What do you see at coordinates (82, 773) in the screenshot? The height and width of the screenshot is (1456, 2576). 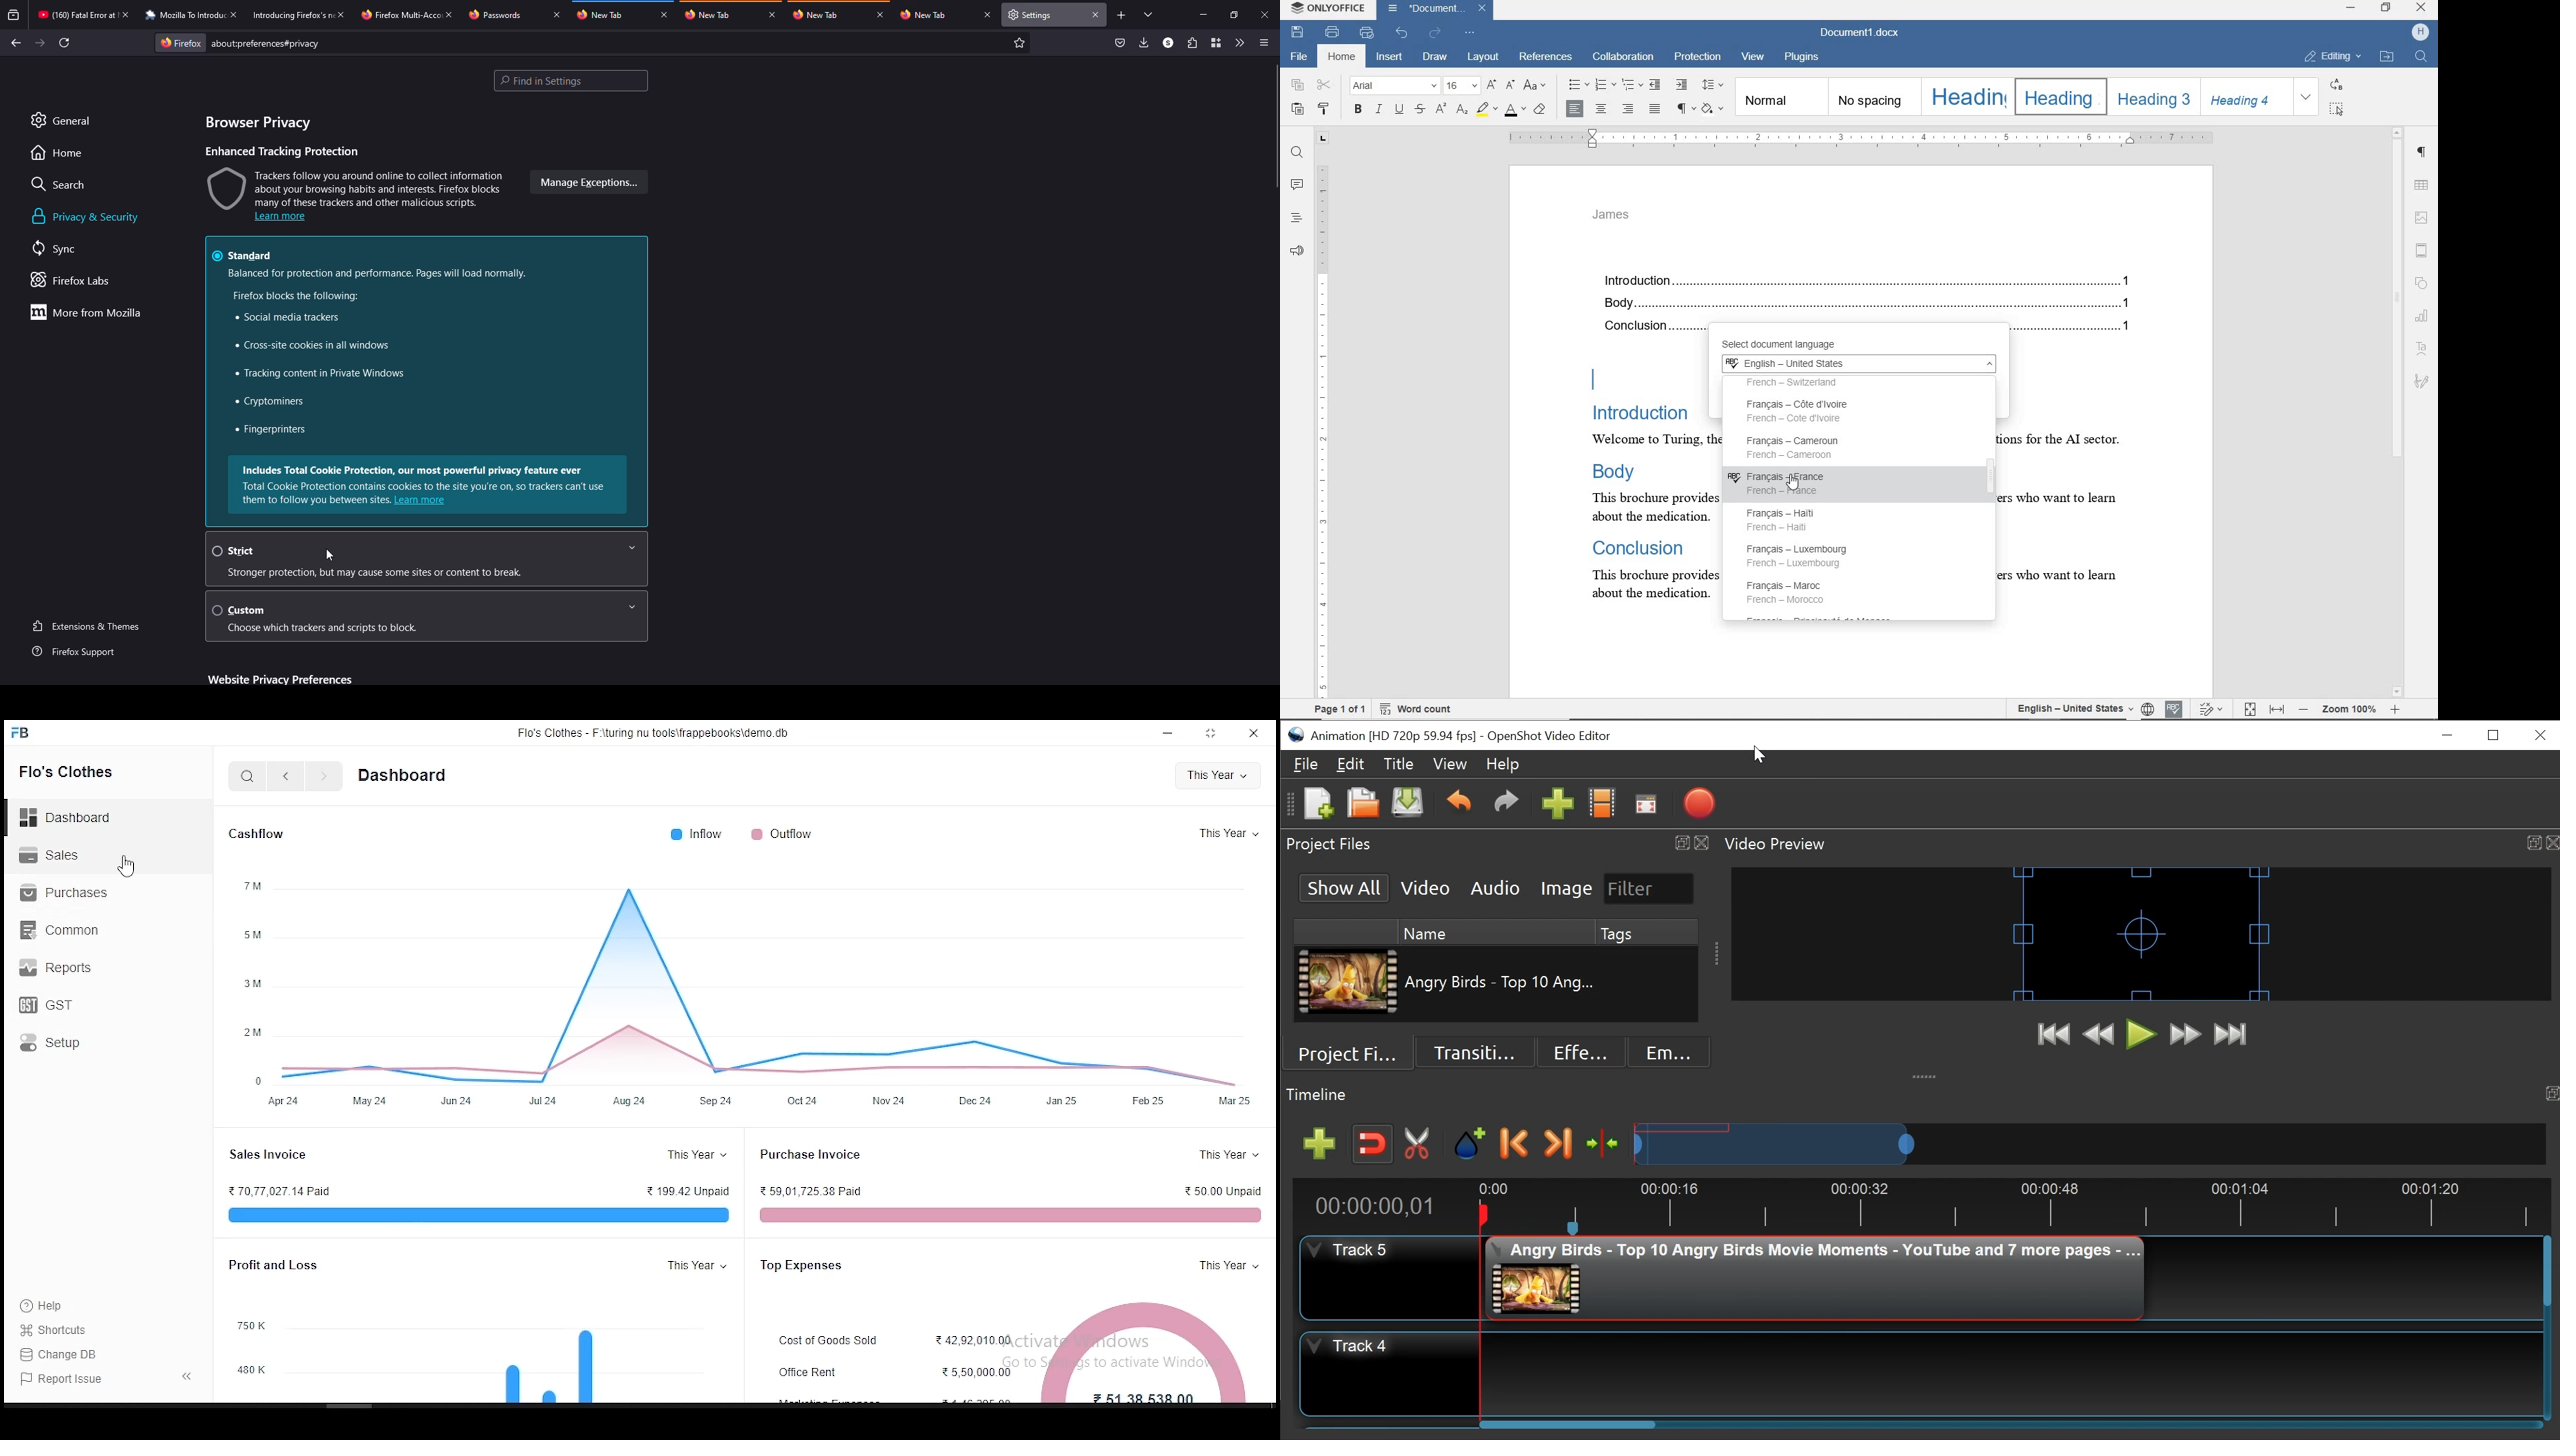 I see `Flo's clothes` at bounding box center [82, 773].